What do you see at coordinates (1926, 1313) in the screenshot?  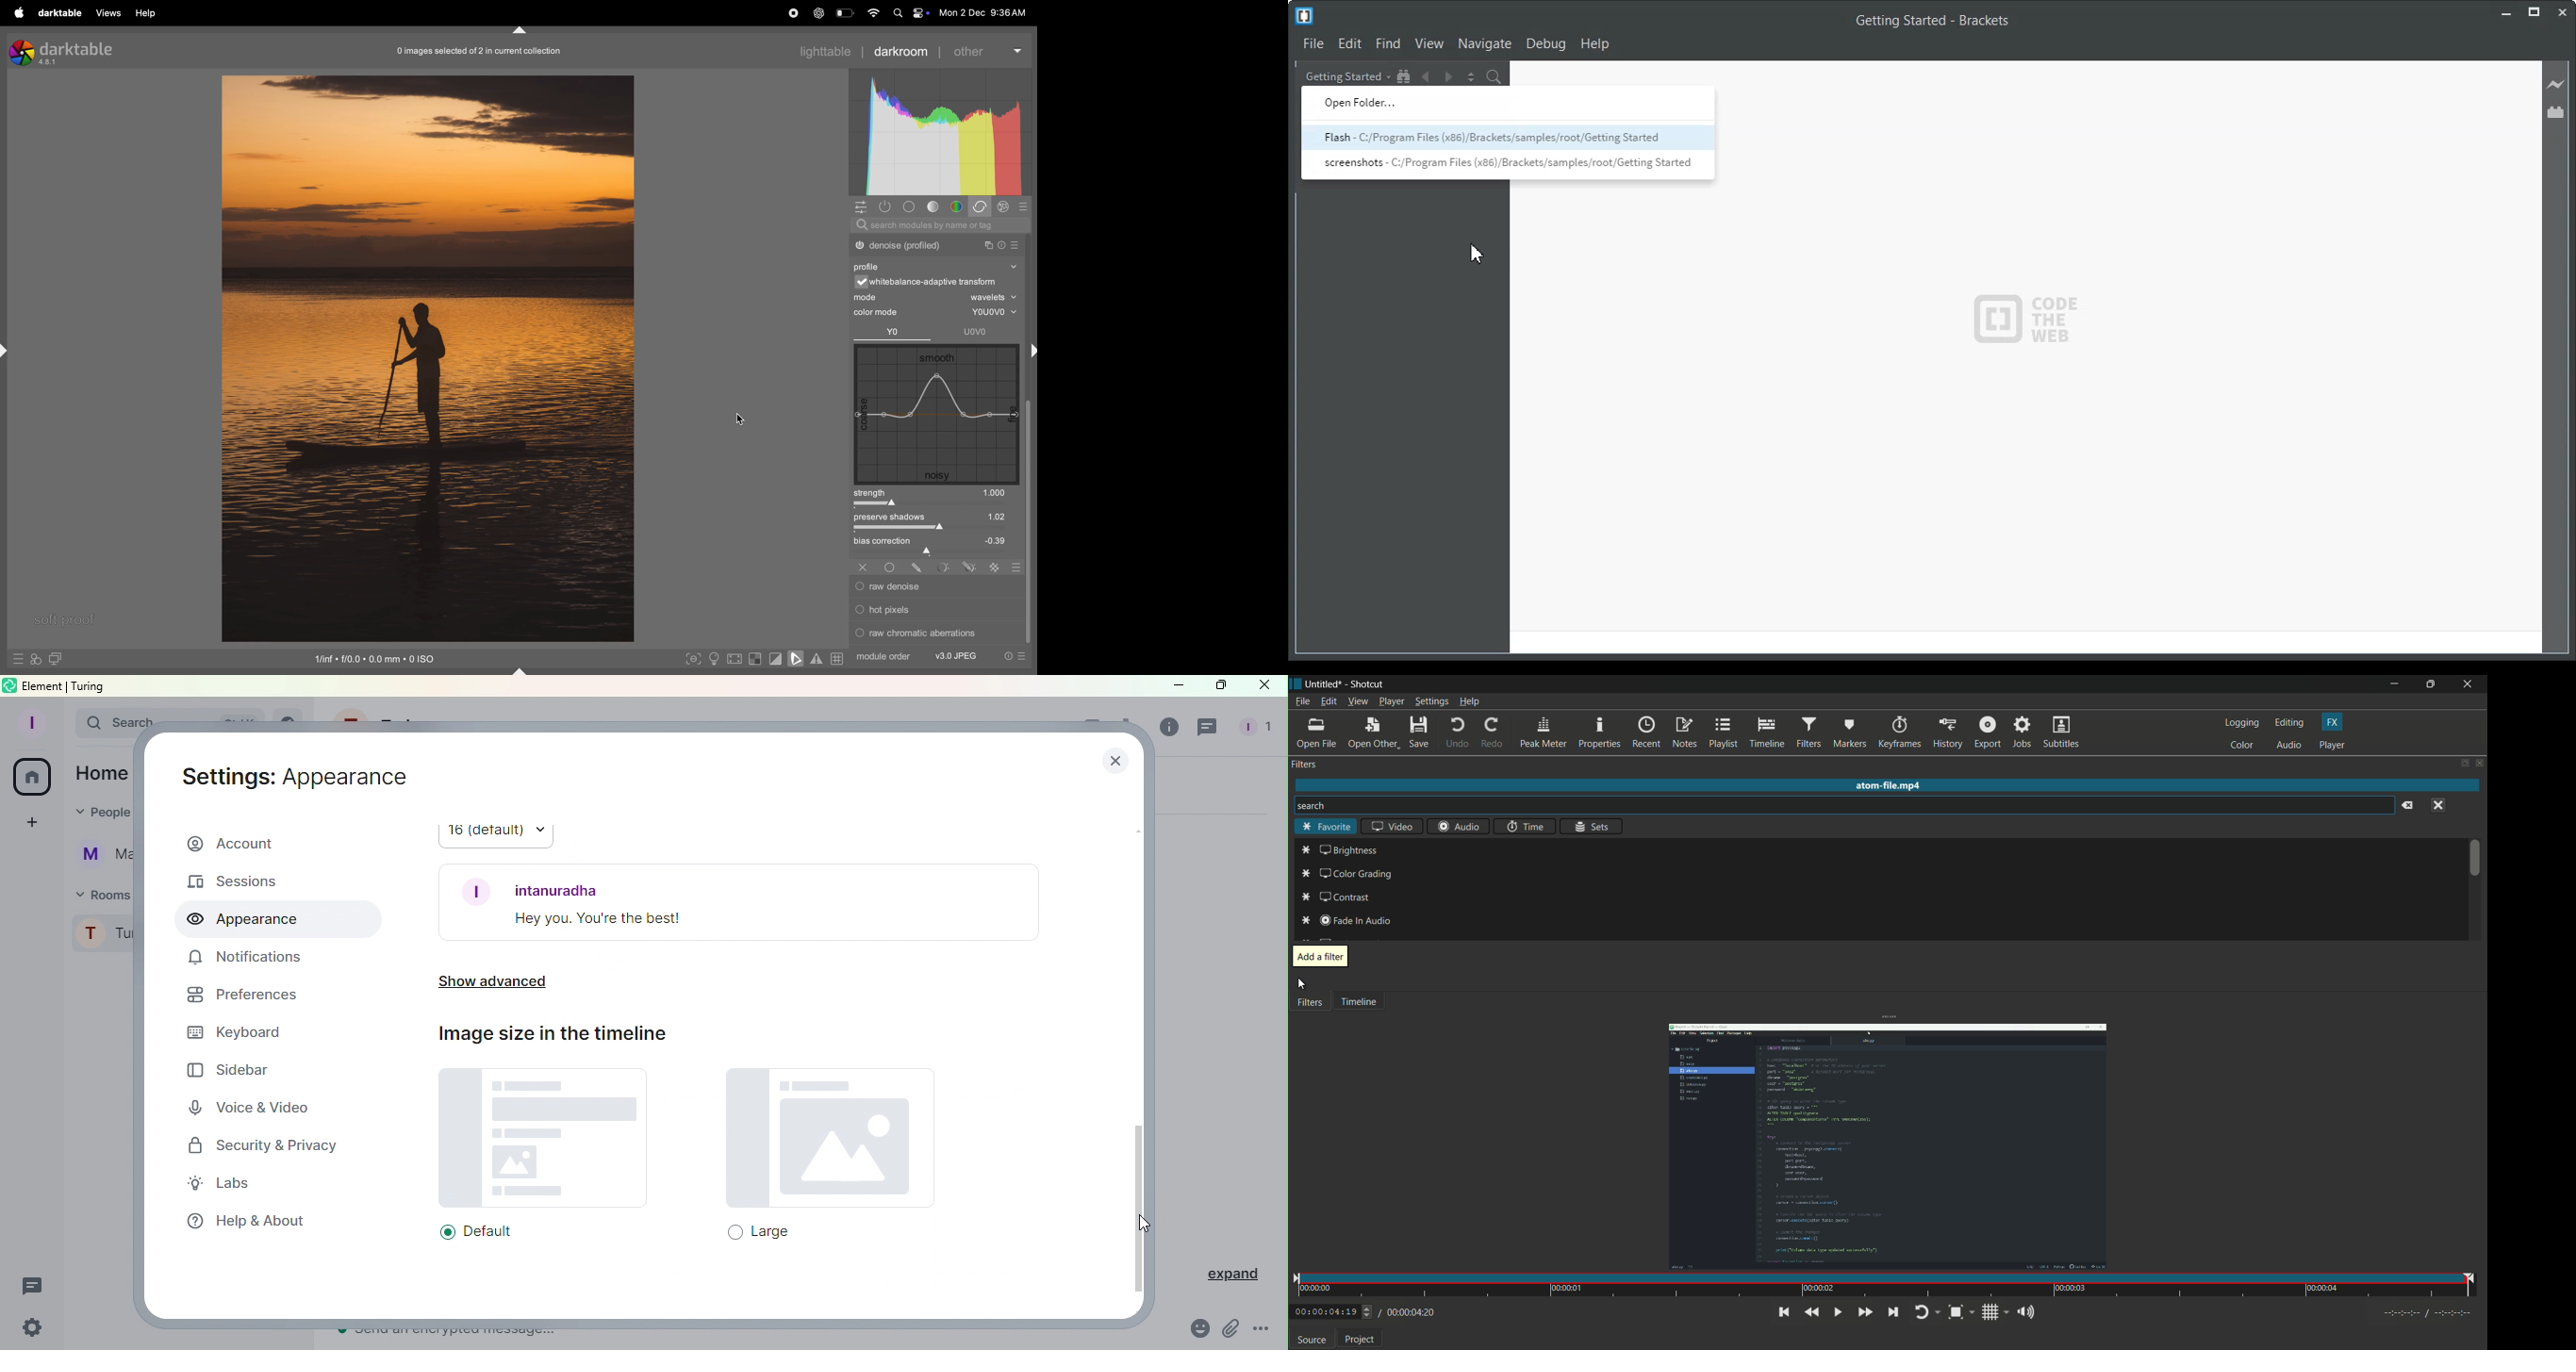 I see `toggle player looping` at bounding box center [1926, 1313].